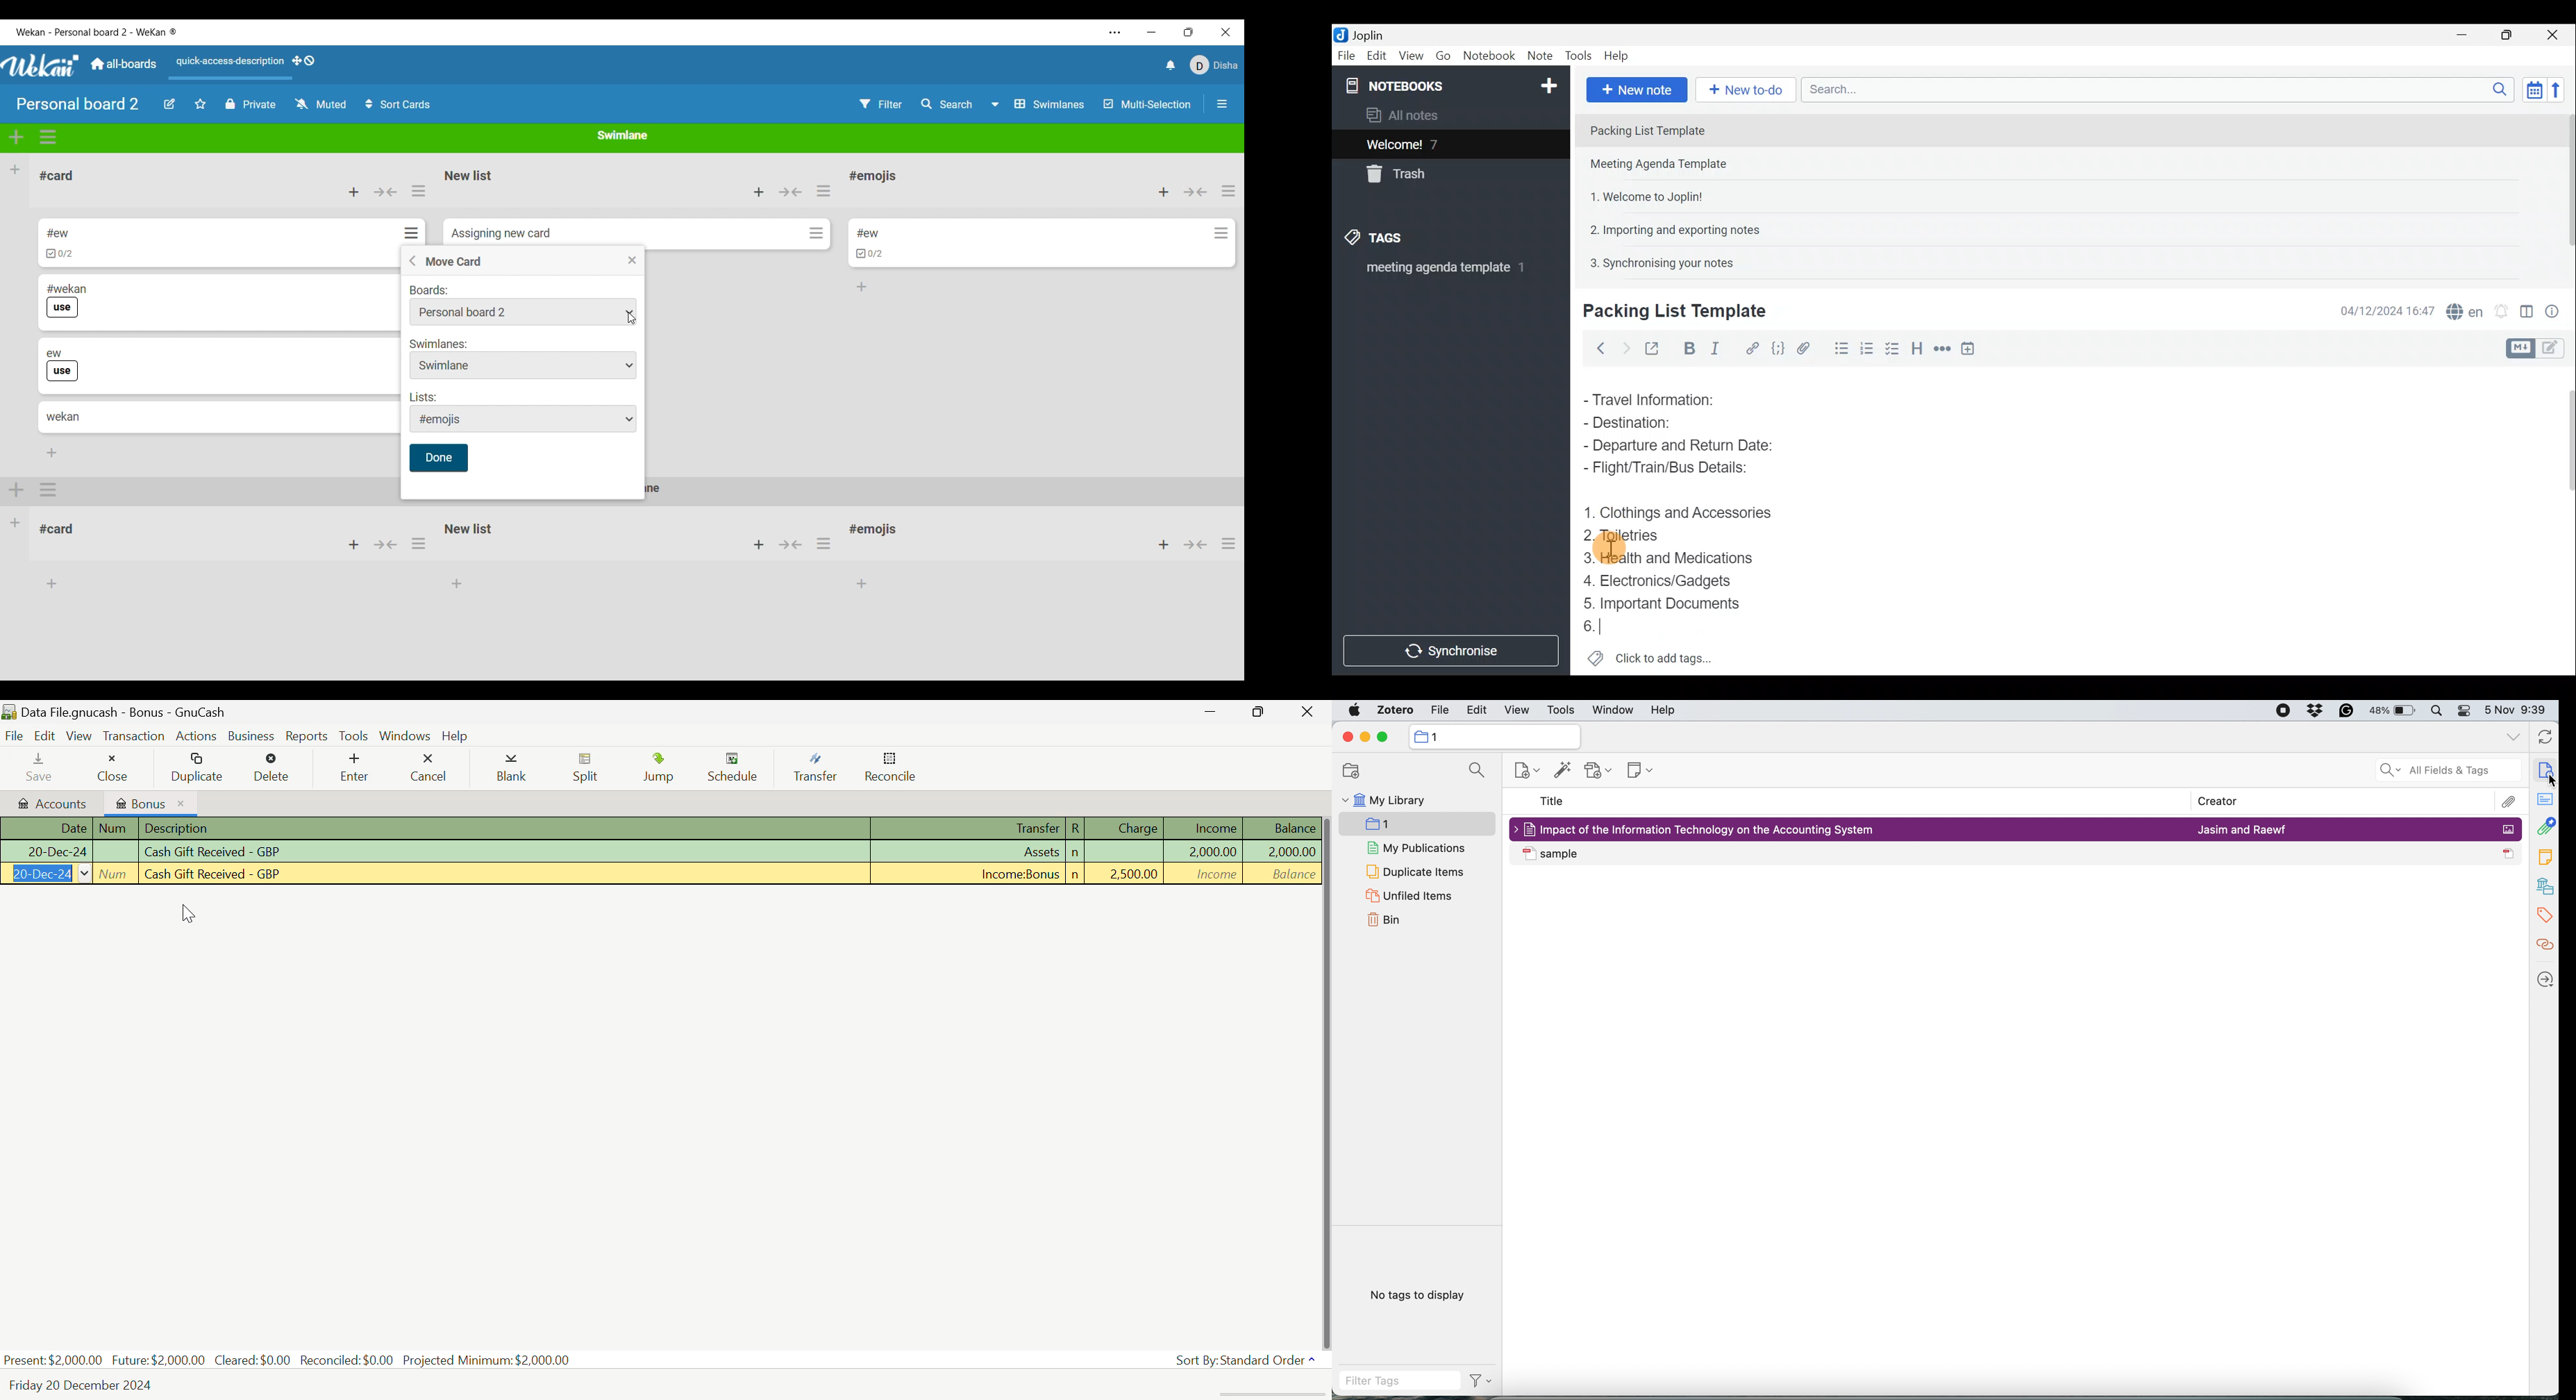  I want to click on #card, so click(63, 527).